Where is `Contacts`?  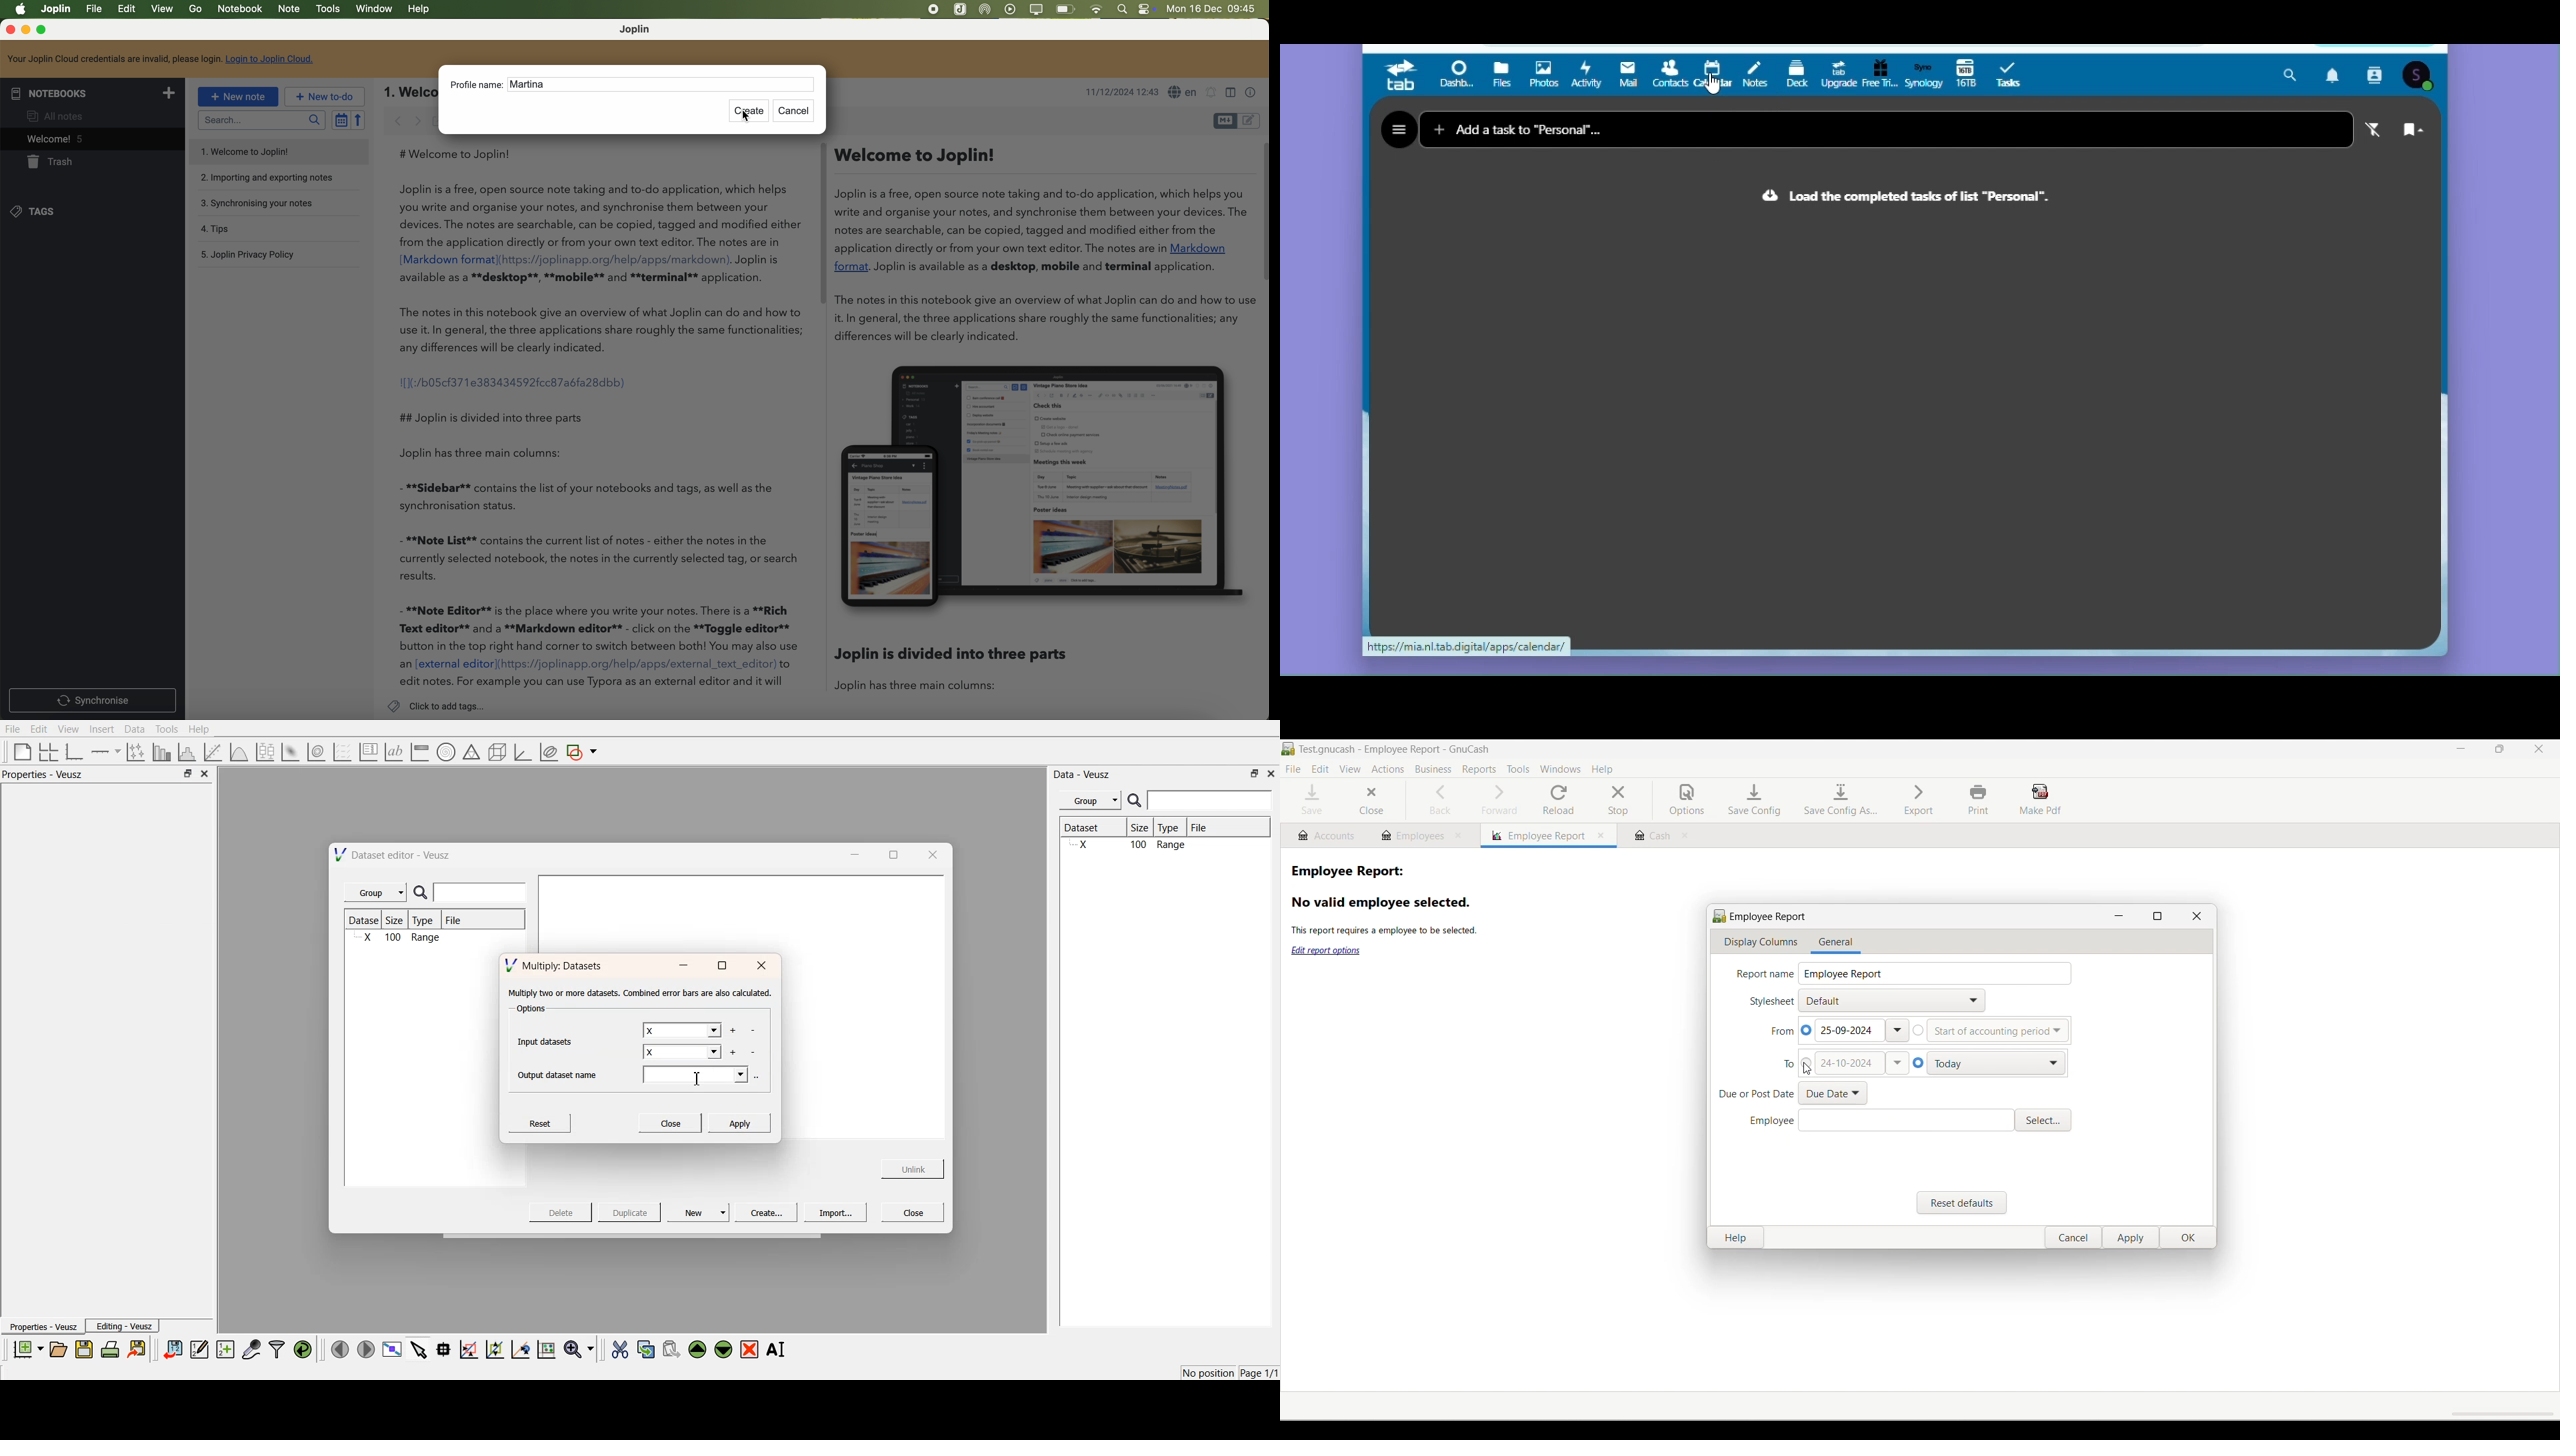 Contacts is located at coordinates (2378, 75).